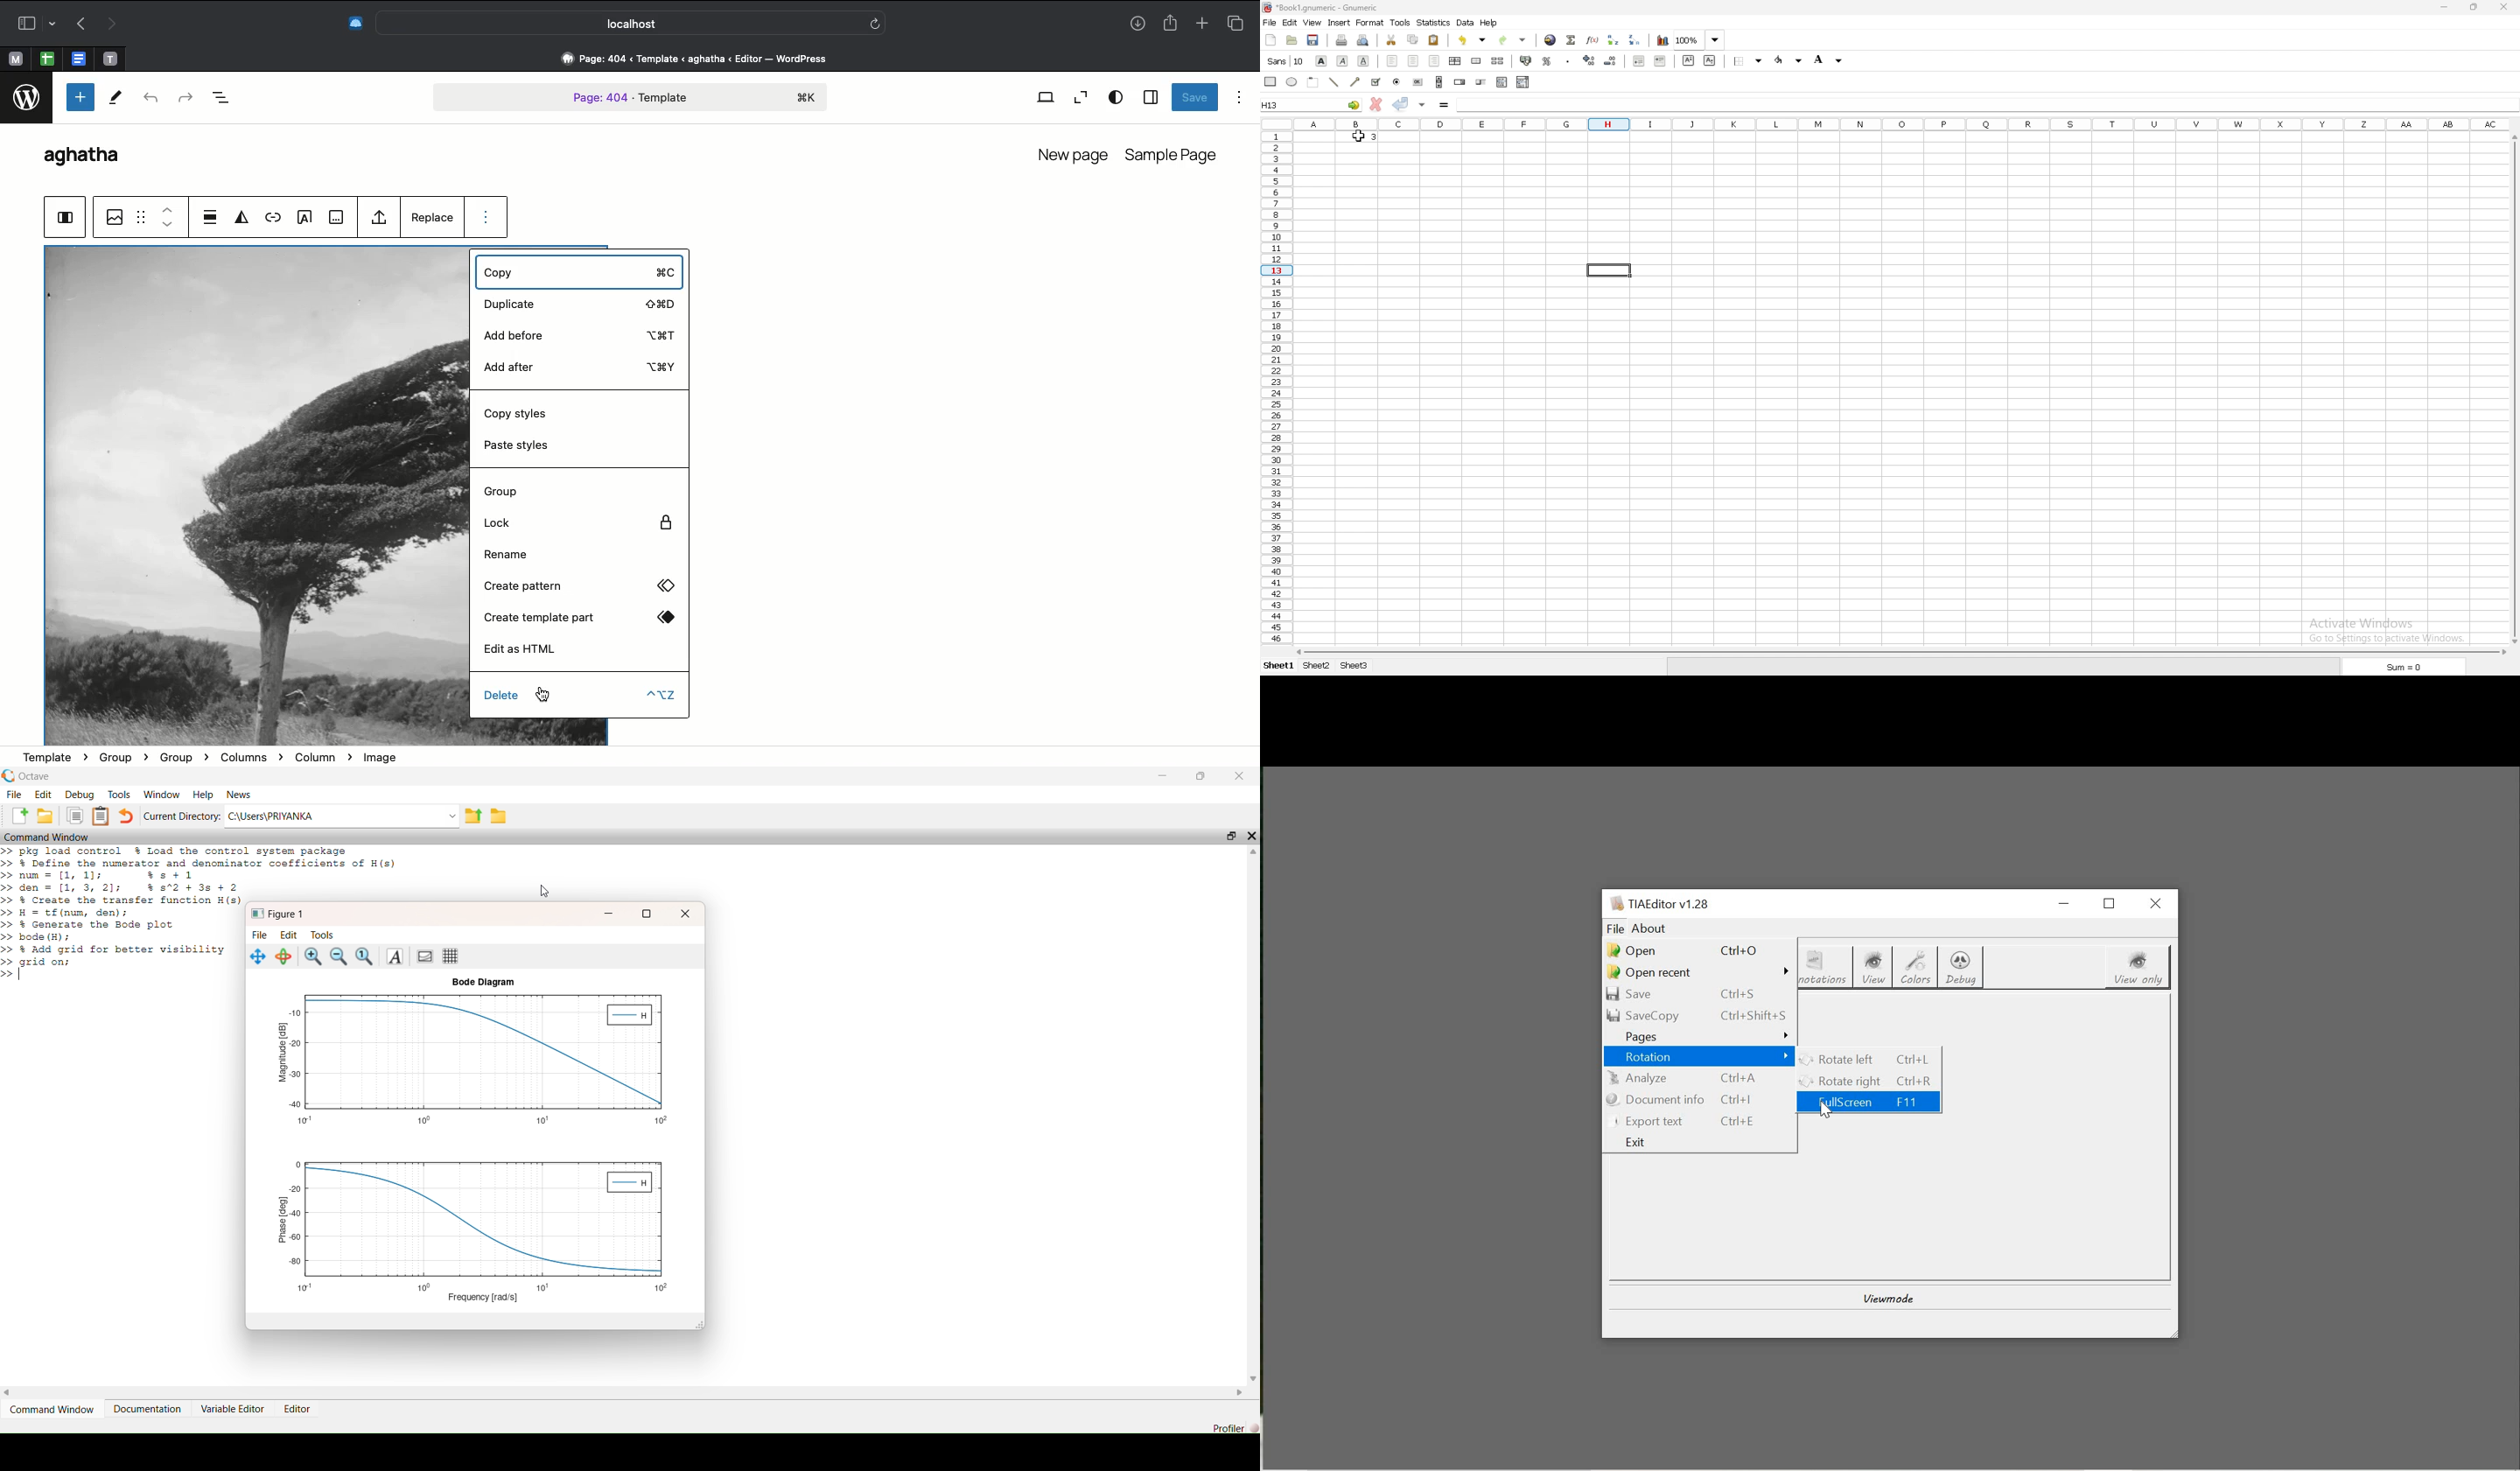 The image size is (2520, 1484). What do you see at coordinates (1270, 81) in the screenshot?
I see `rectangle` at bounding box center [1270, 81].